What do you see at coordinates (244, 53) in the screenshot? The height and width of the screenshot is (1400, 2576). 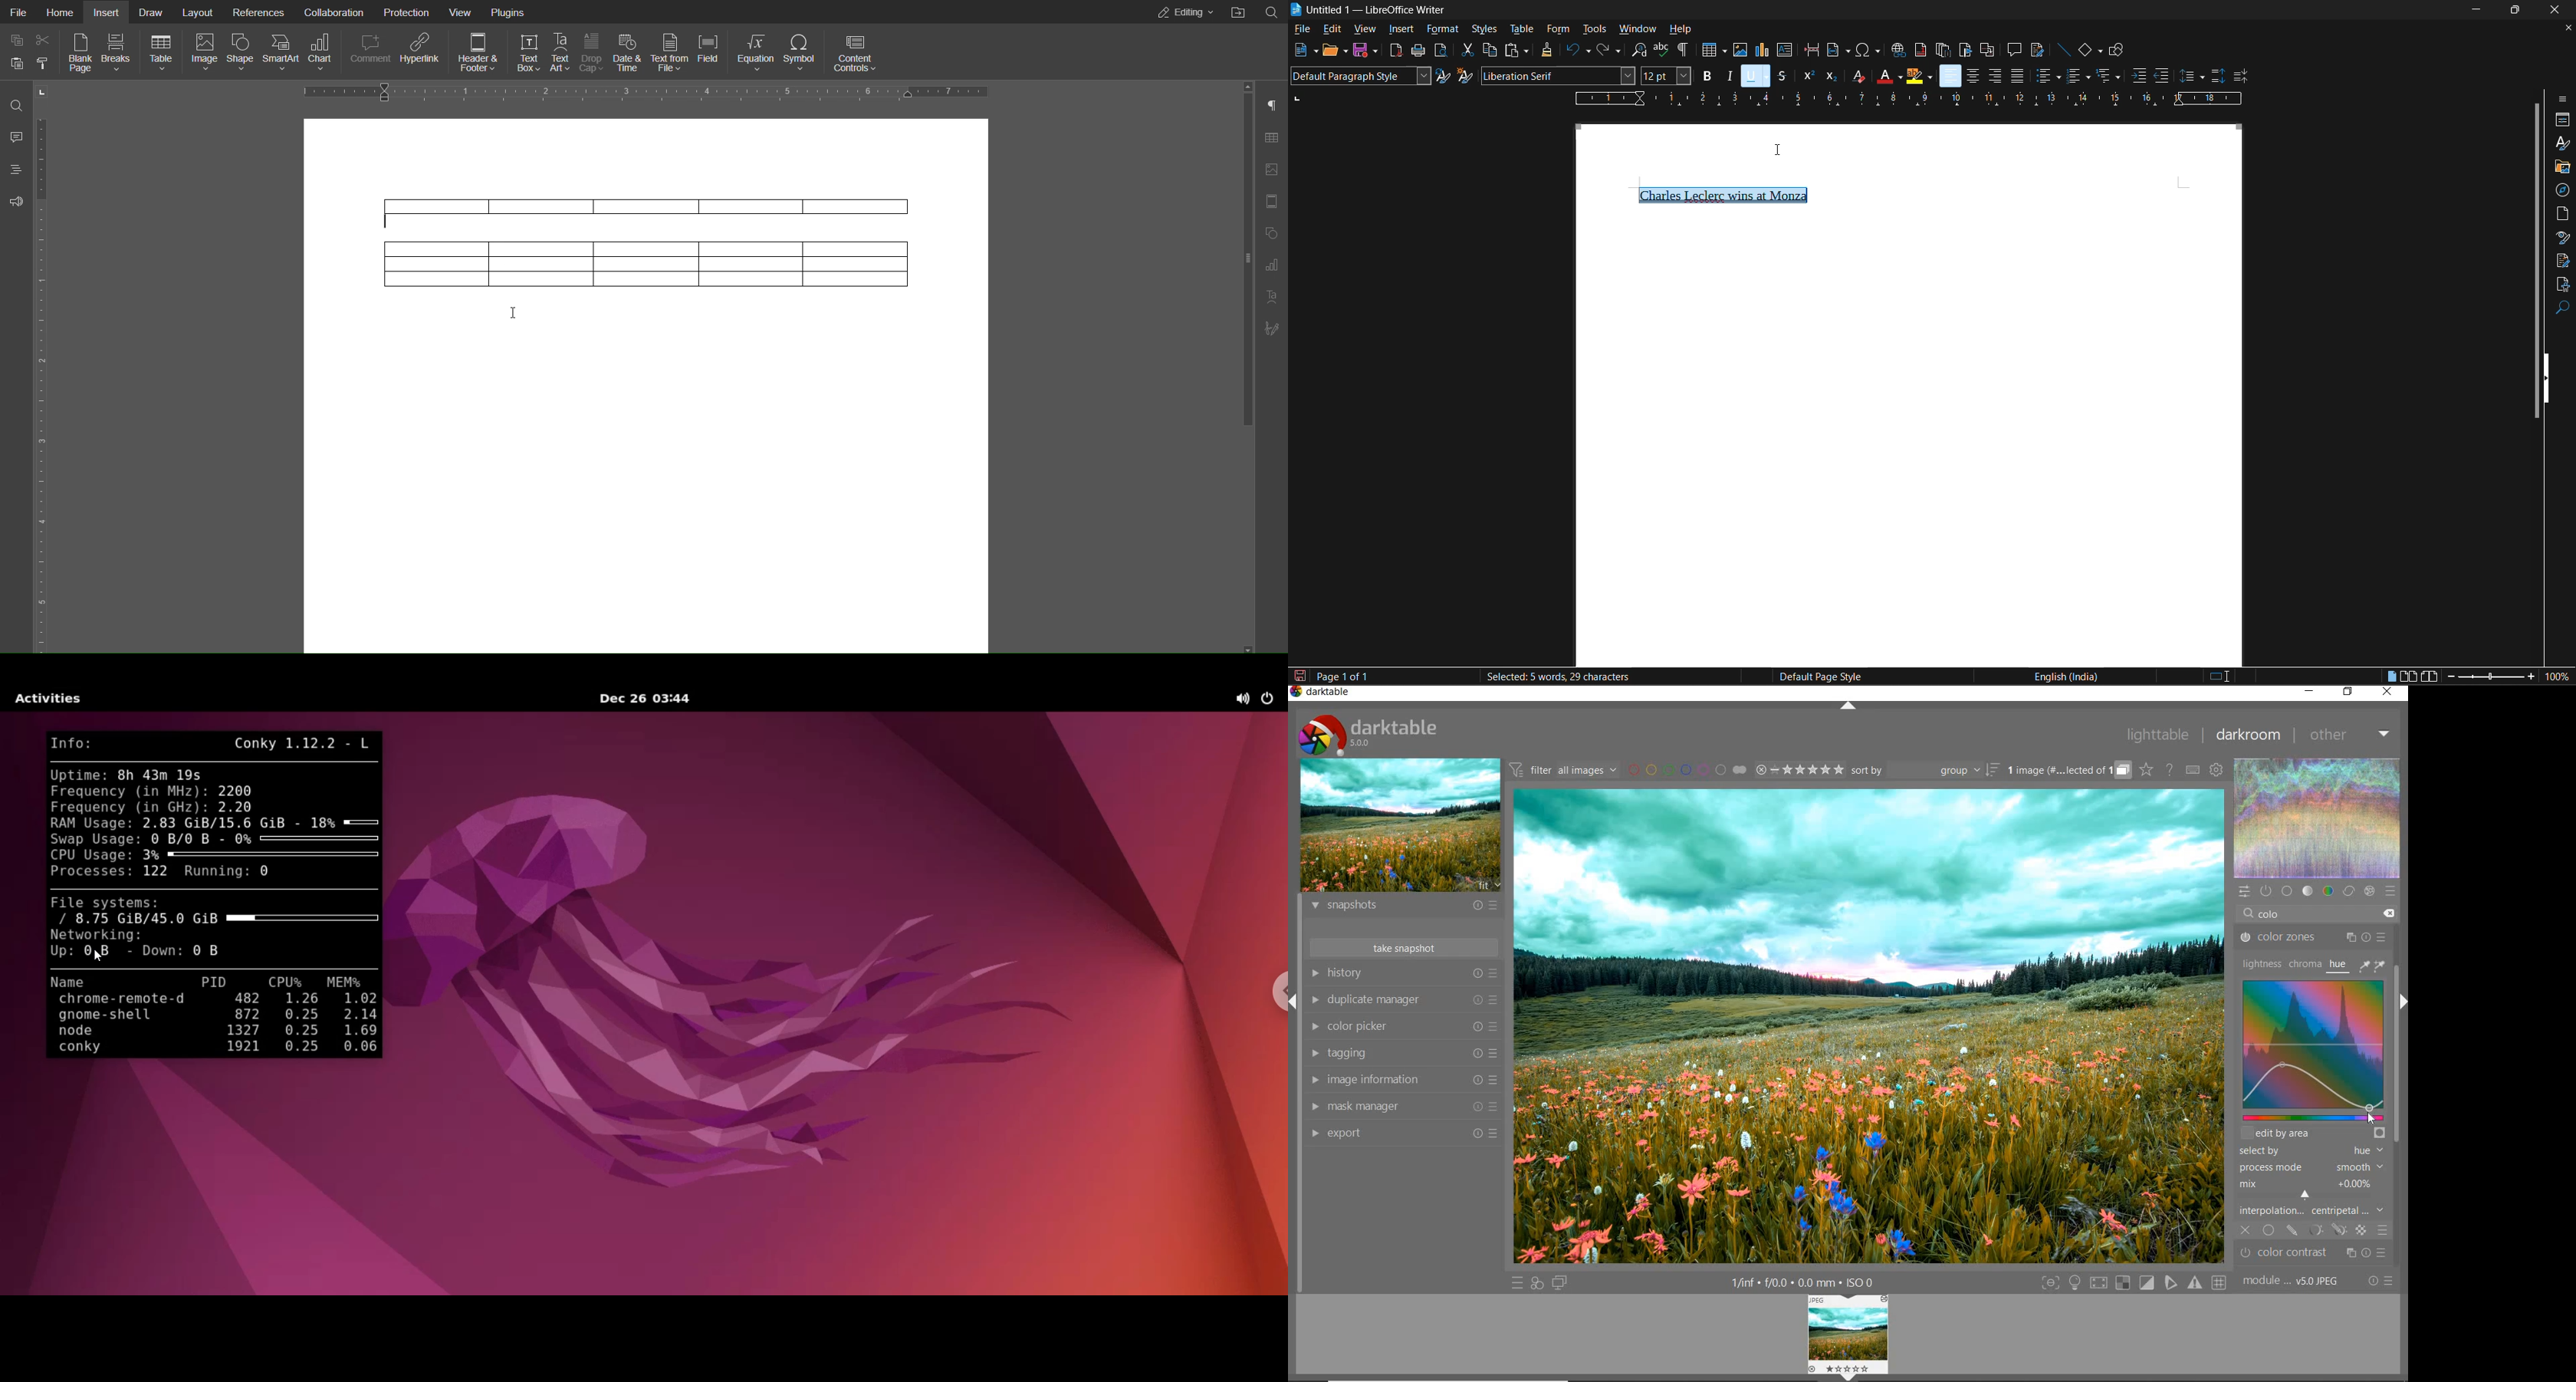 I see `Shape` at bounding box center [244, 53].